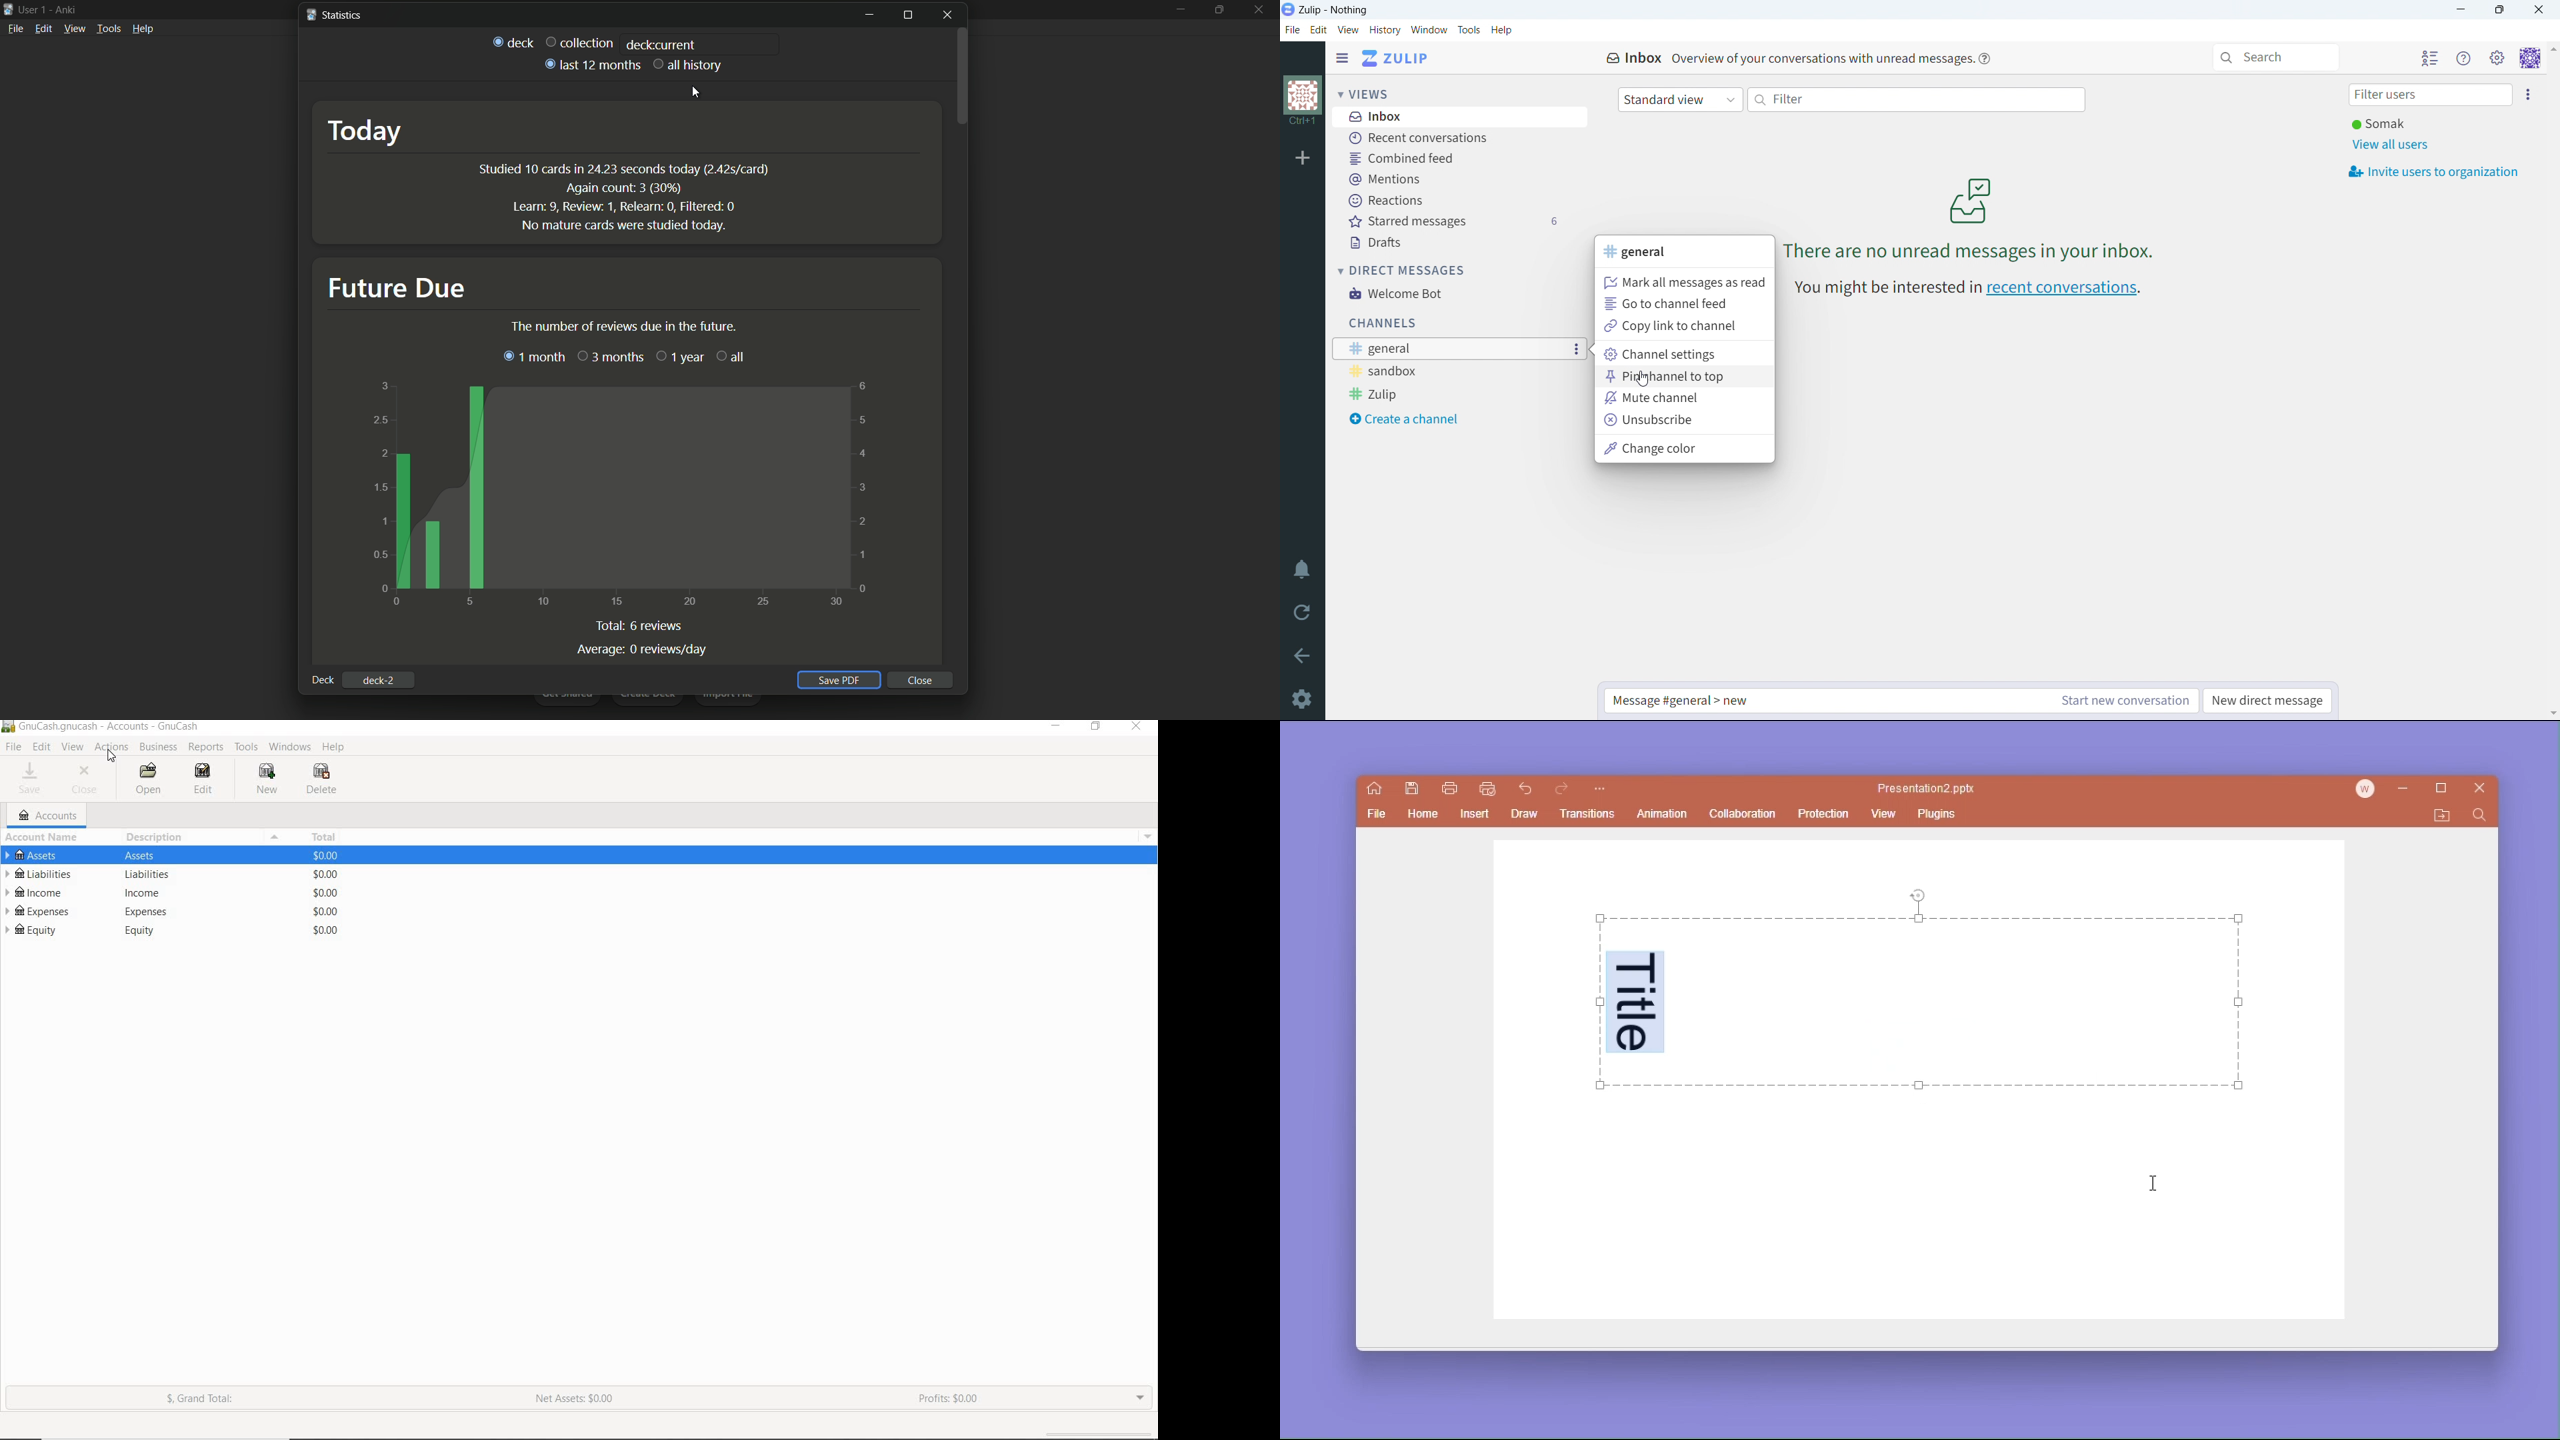 Image resolution: width=2576 pixels, height=1456 pixels. Describe the element at coordinates (535, 357) in the screenshot. I see `1 month` at that location.